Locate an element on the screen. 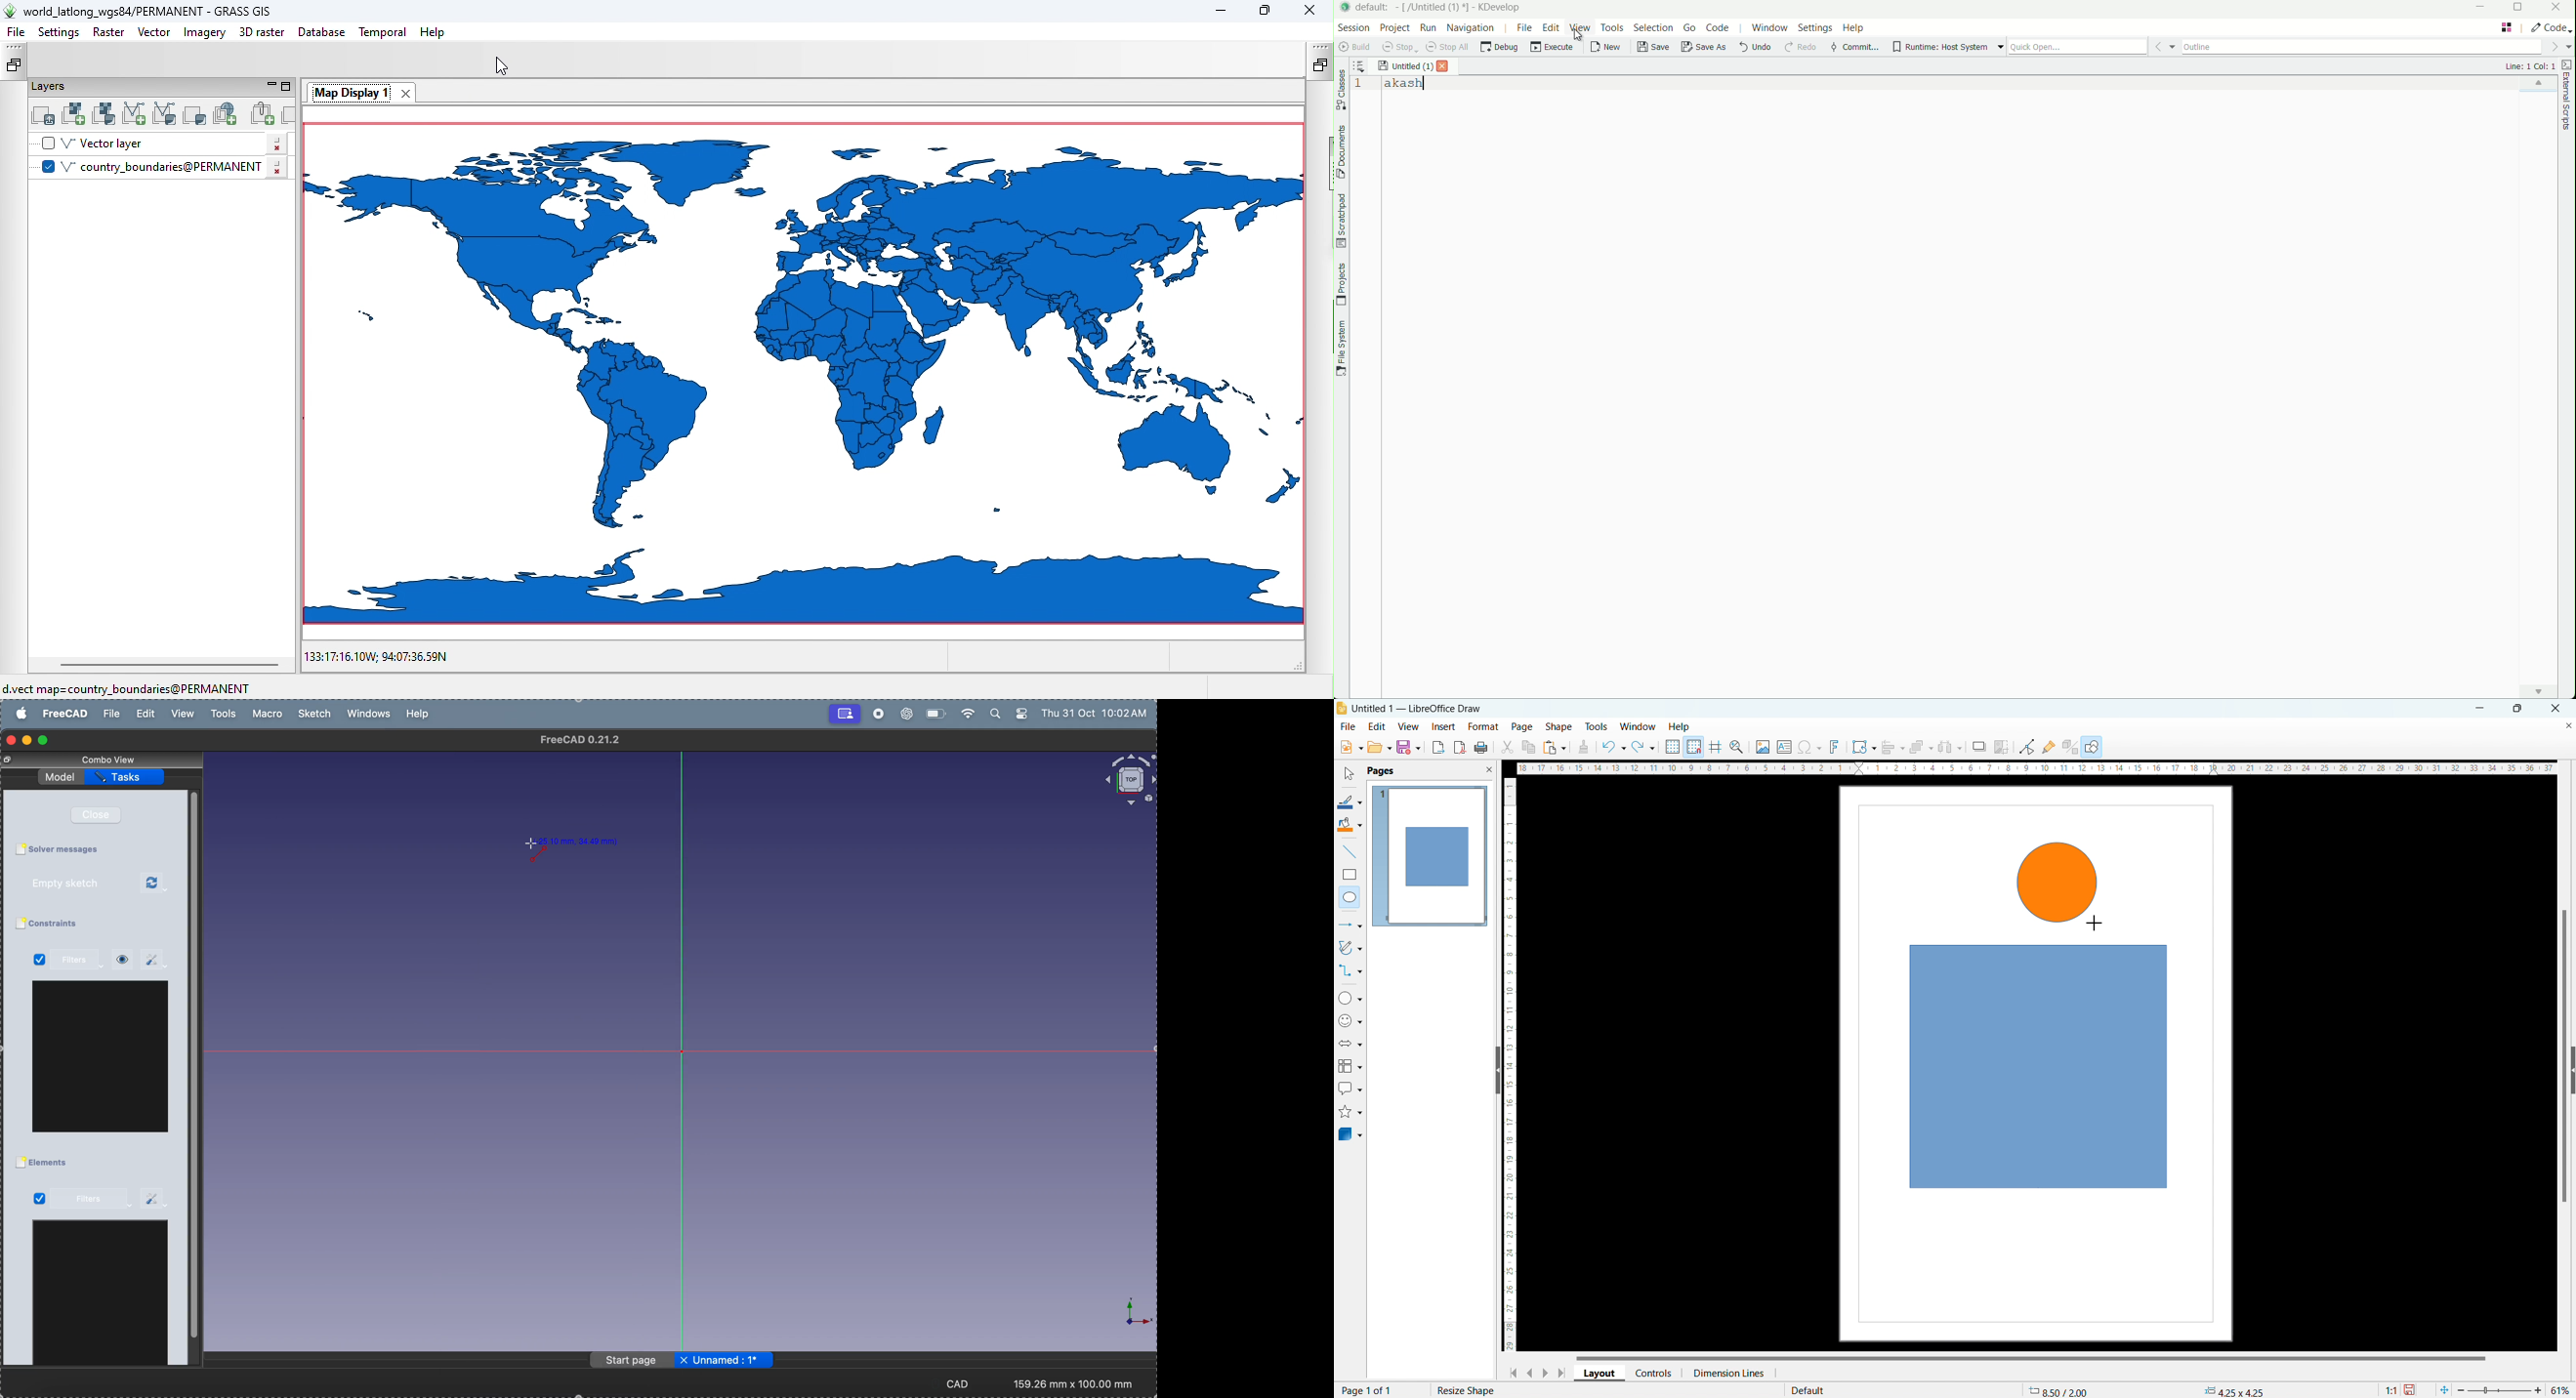  fit to current page is located at coordinates (2445, 1390).